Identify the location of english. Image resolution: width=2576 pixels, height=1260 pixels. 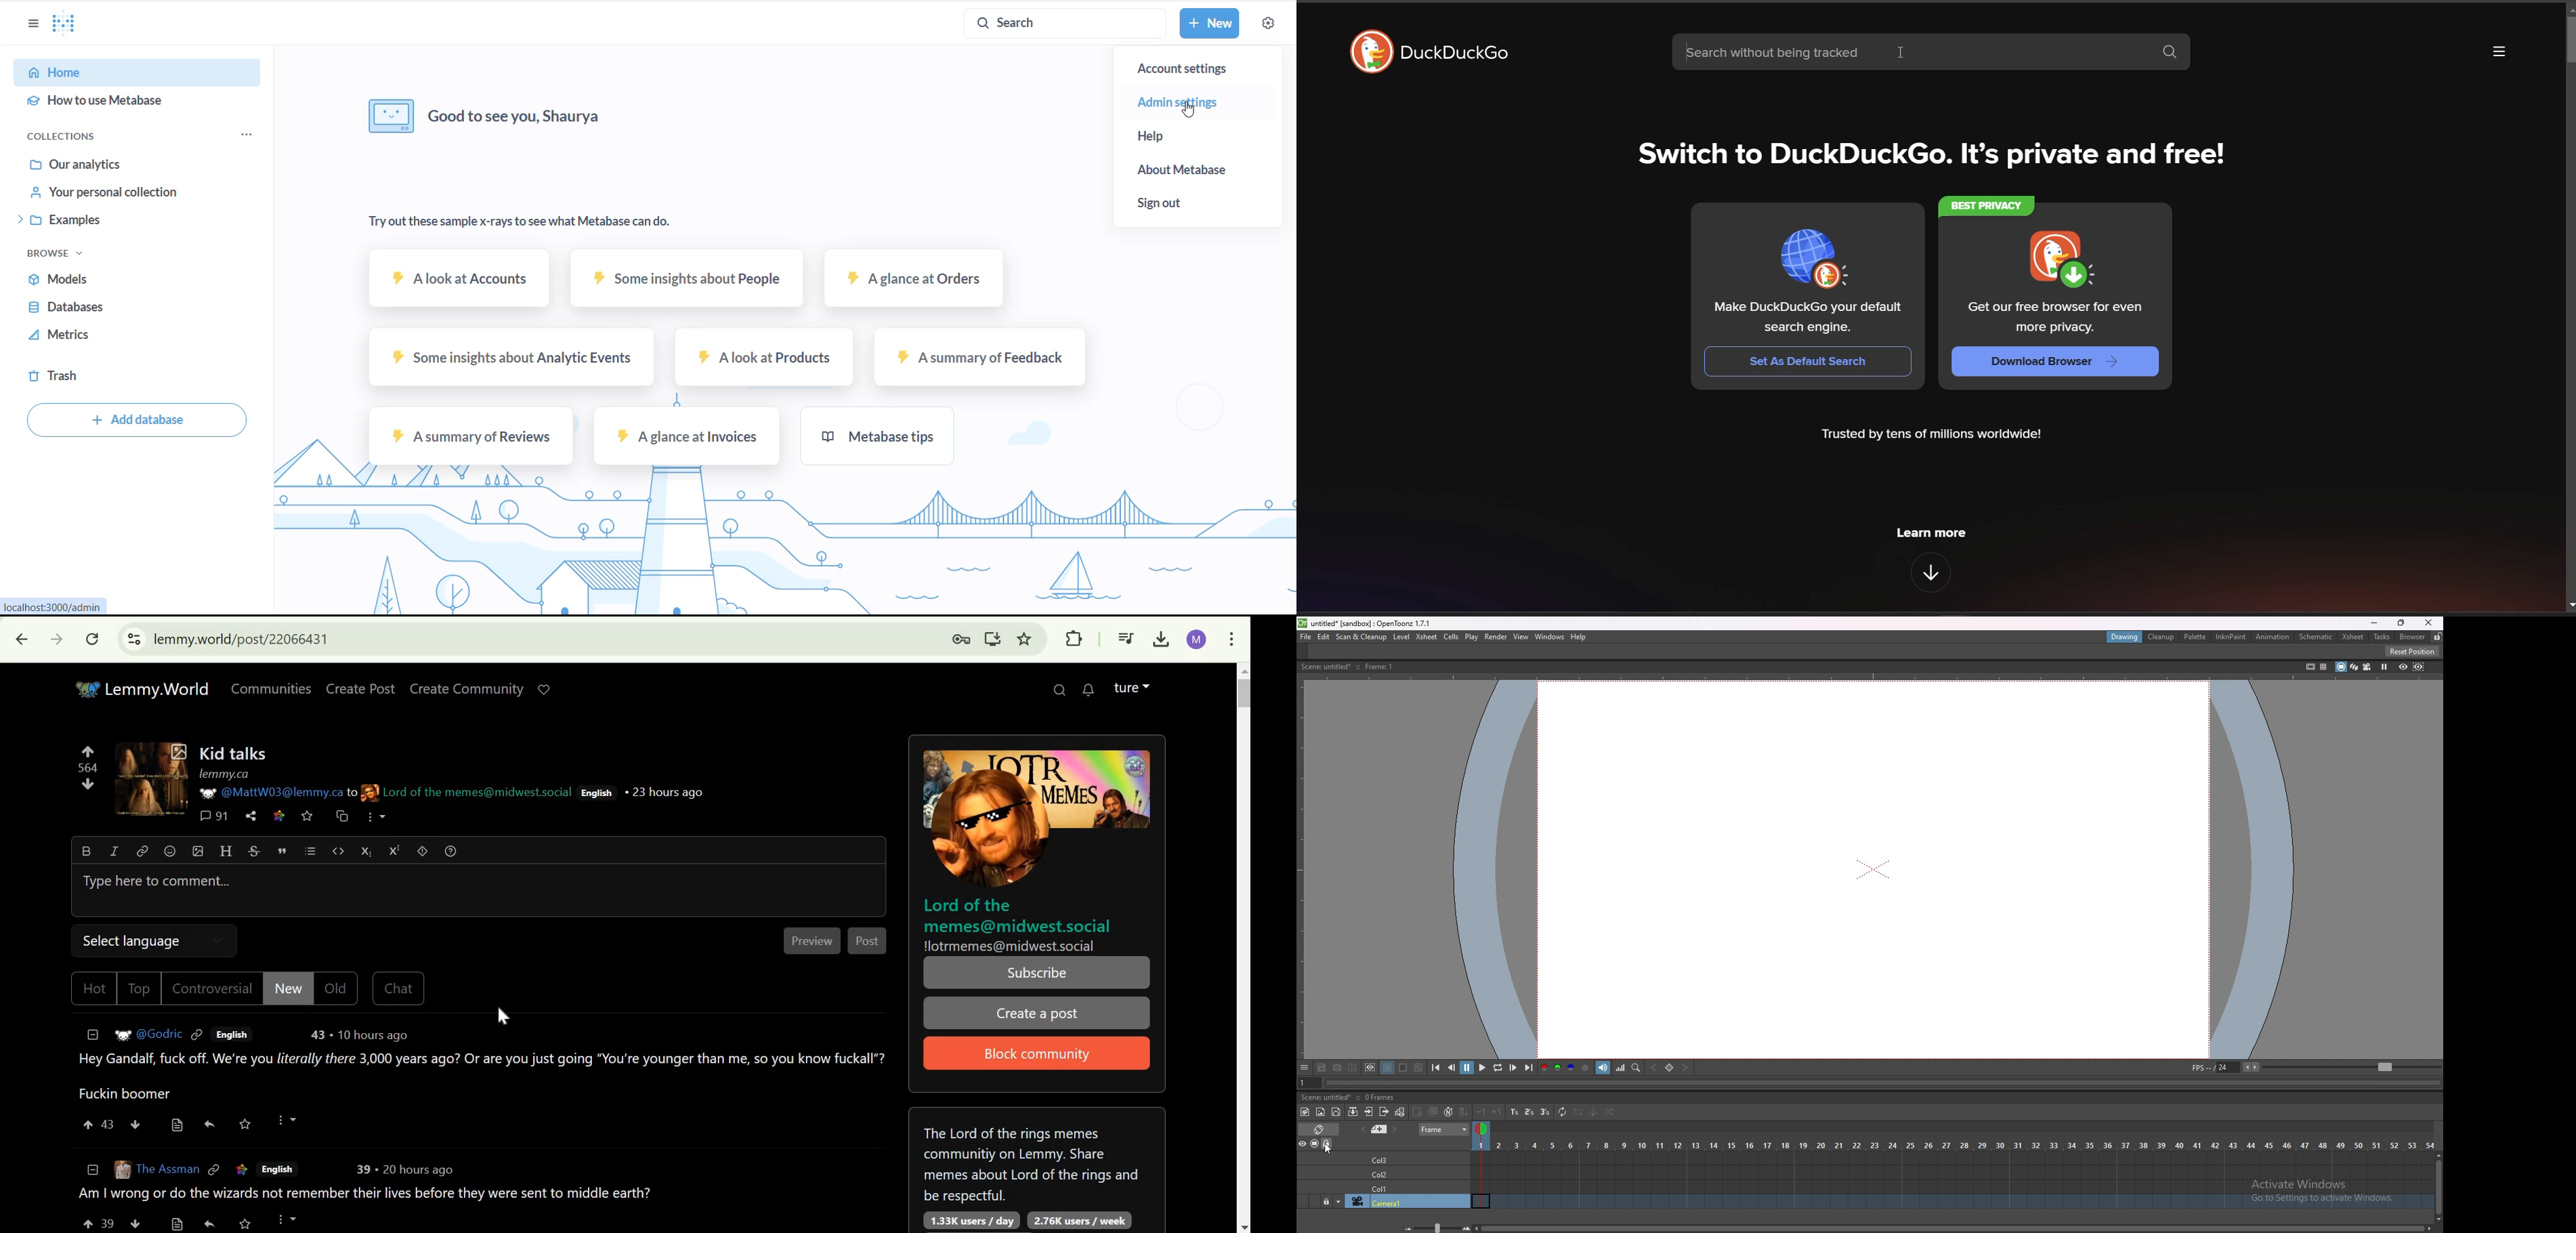
(598, 793).